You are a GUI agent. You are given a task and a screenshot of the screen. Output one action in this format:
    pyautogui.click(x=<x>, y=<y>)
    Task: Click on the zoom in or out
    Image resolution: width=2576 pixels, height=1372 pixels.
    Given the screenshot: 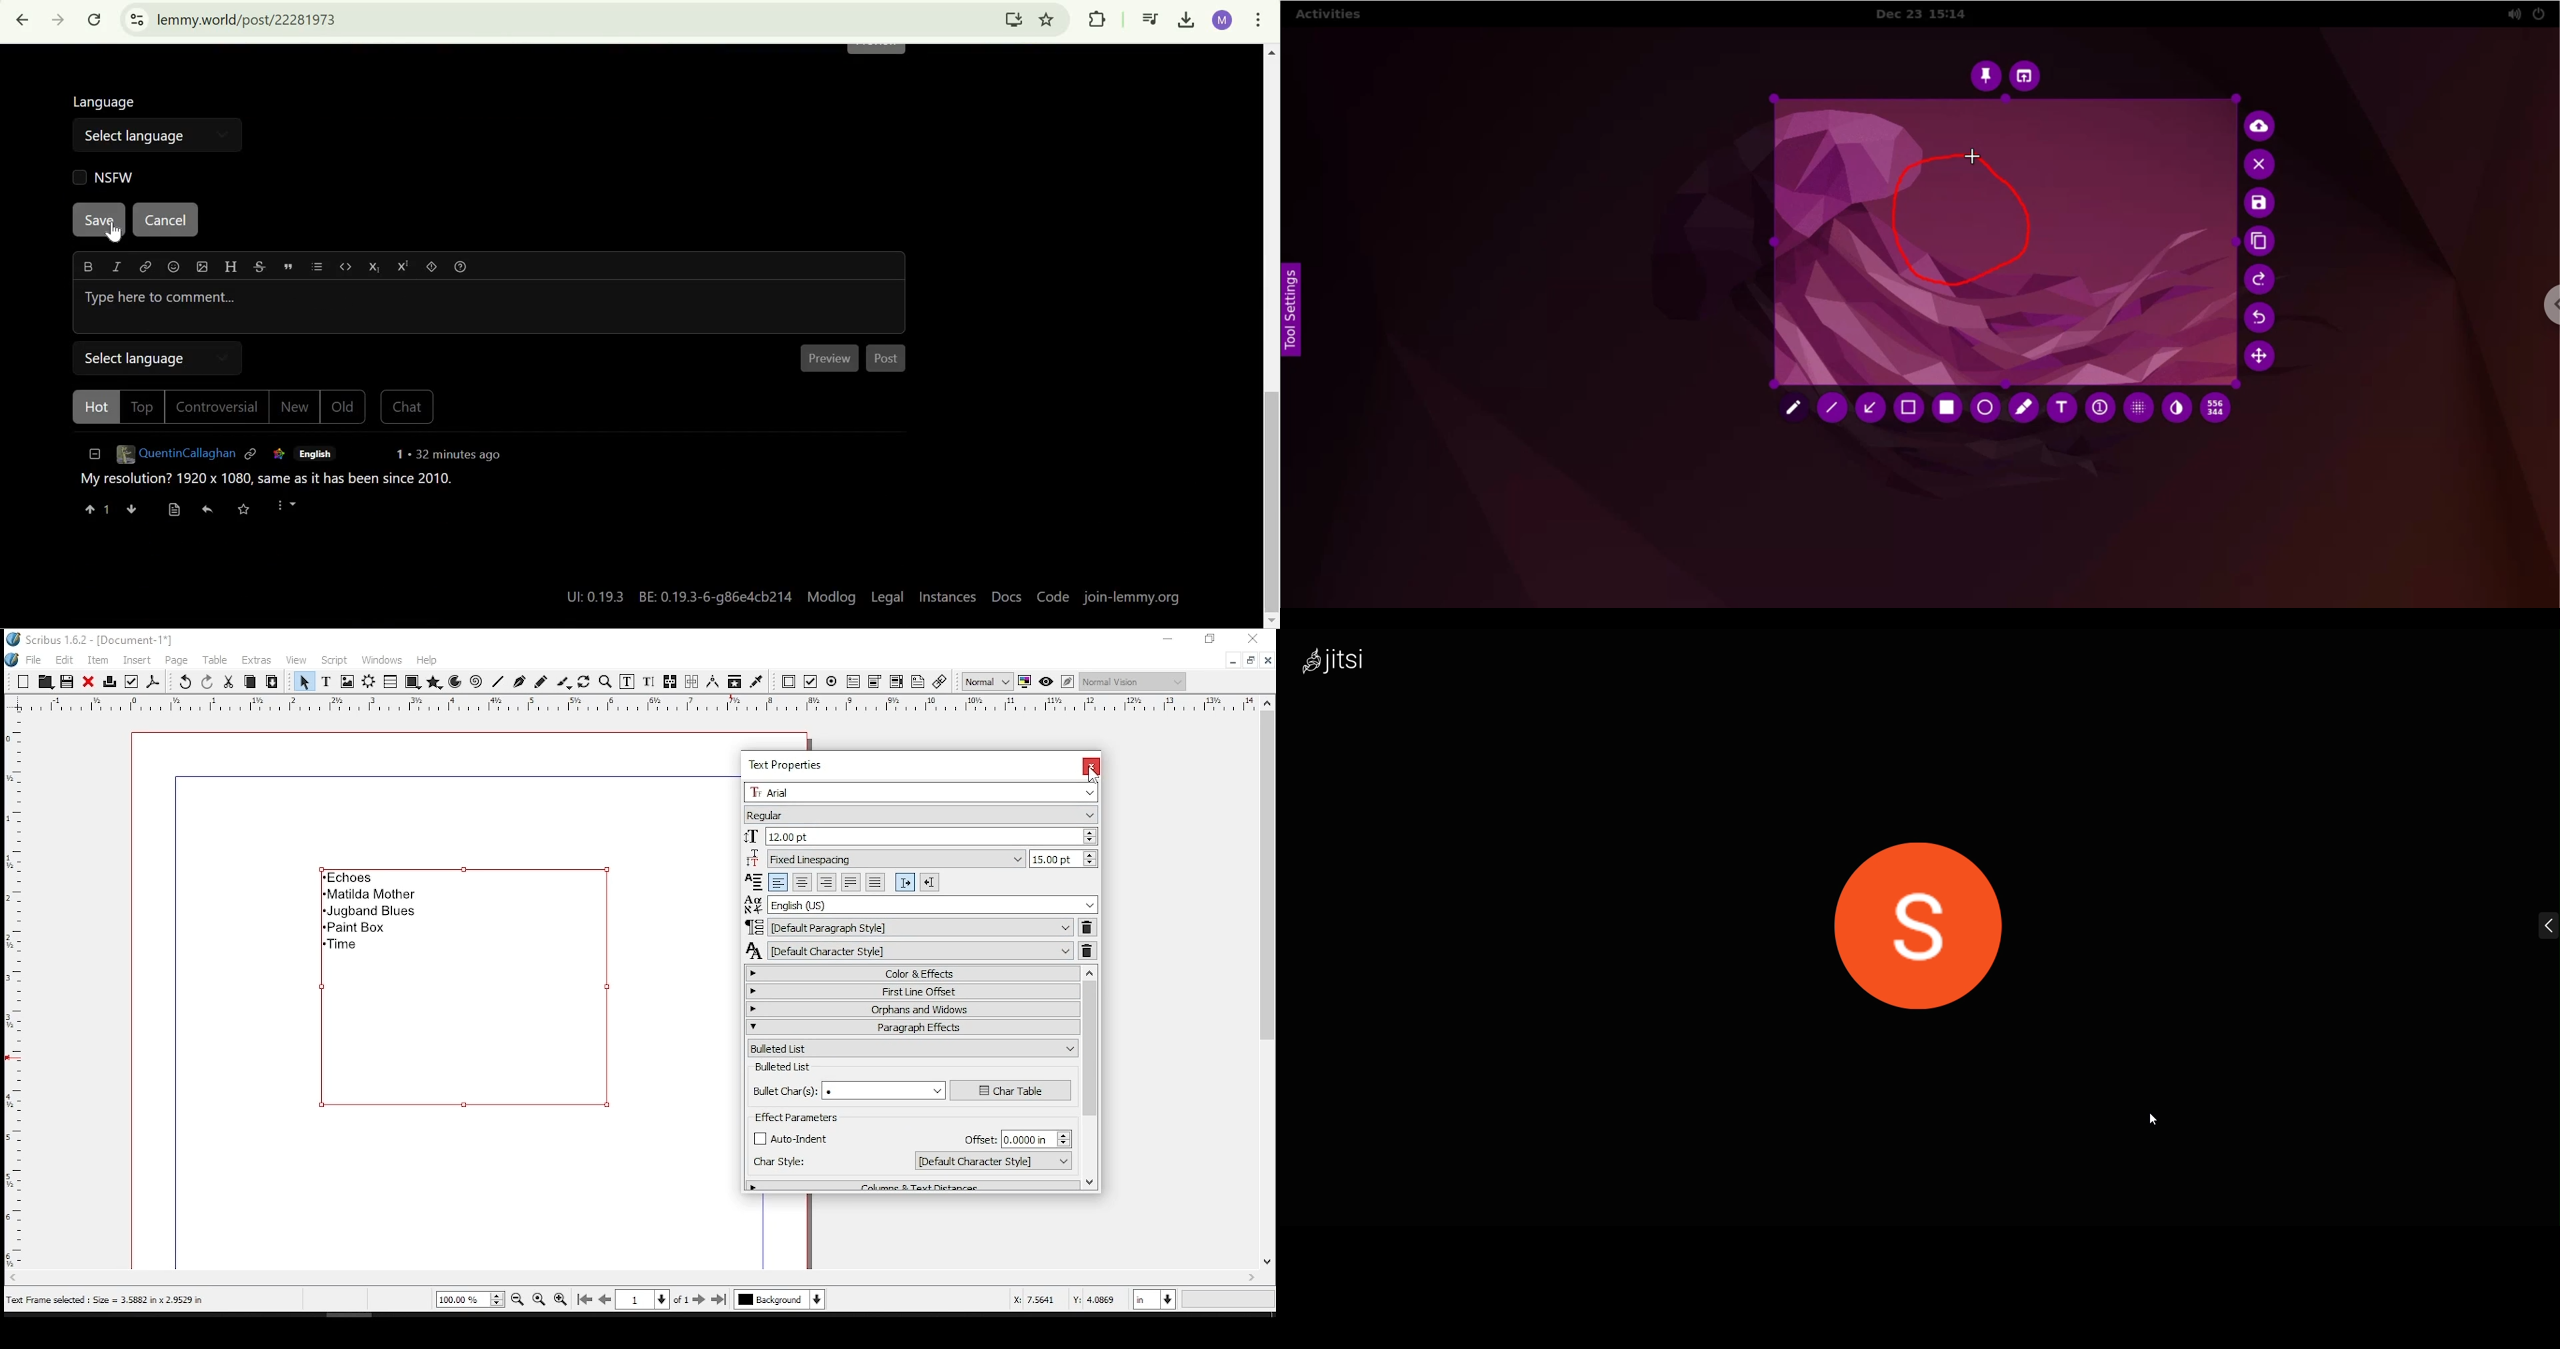 What is the action you would take?
    pyautogui.click(x=607, y=681)
    